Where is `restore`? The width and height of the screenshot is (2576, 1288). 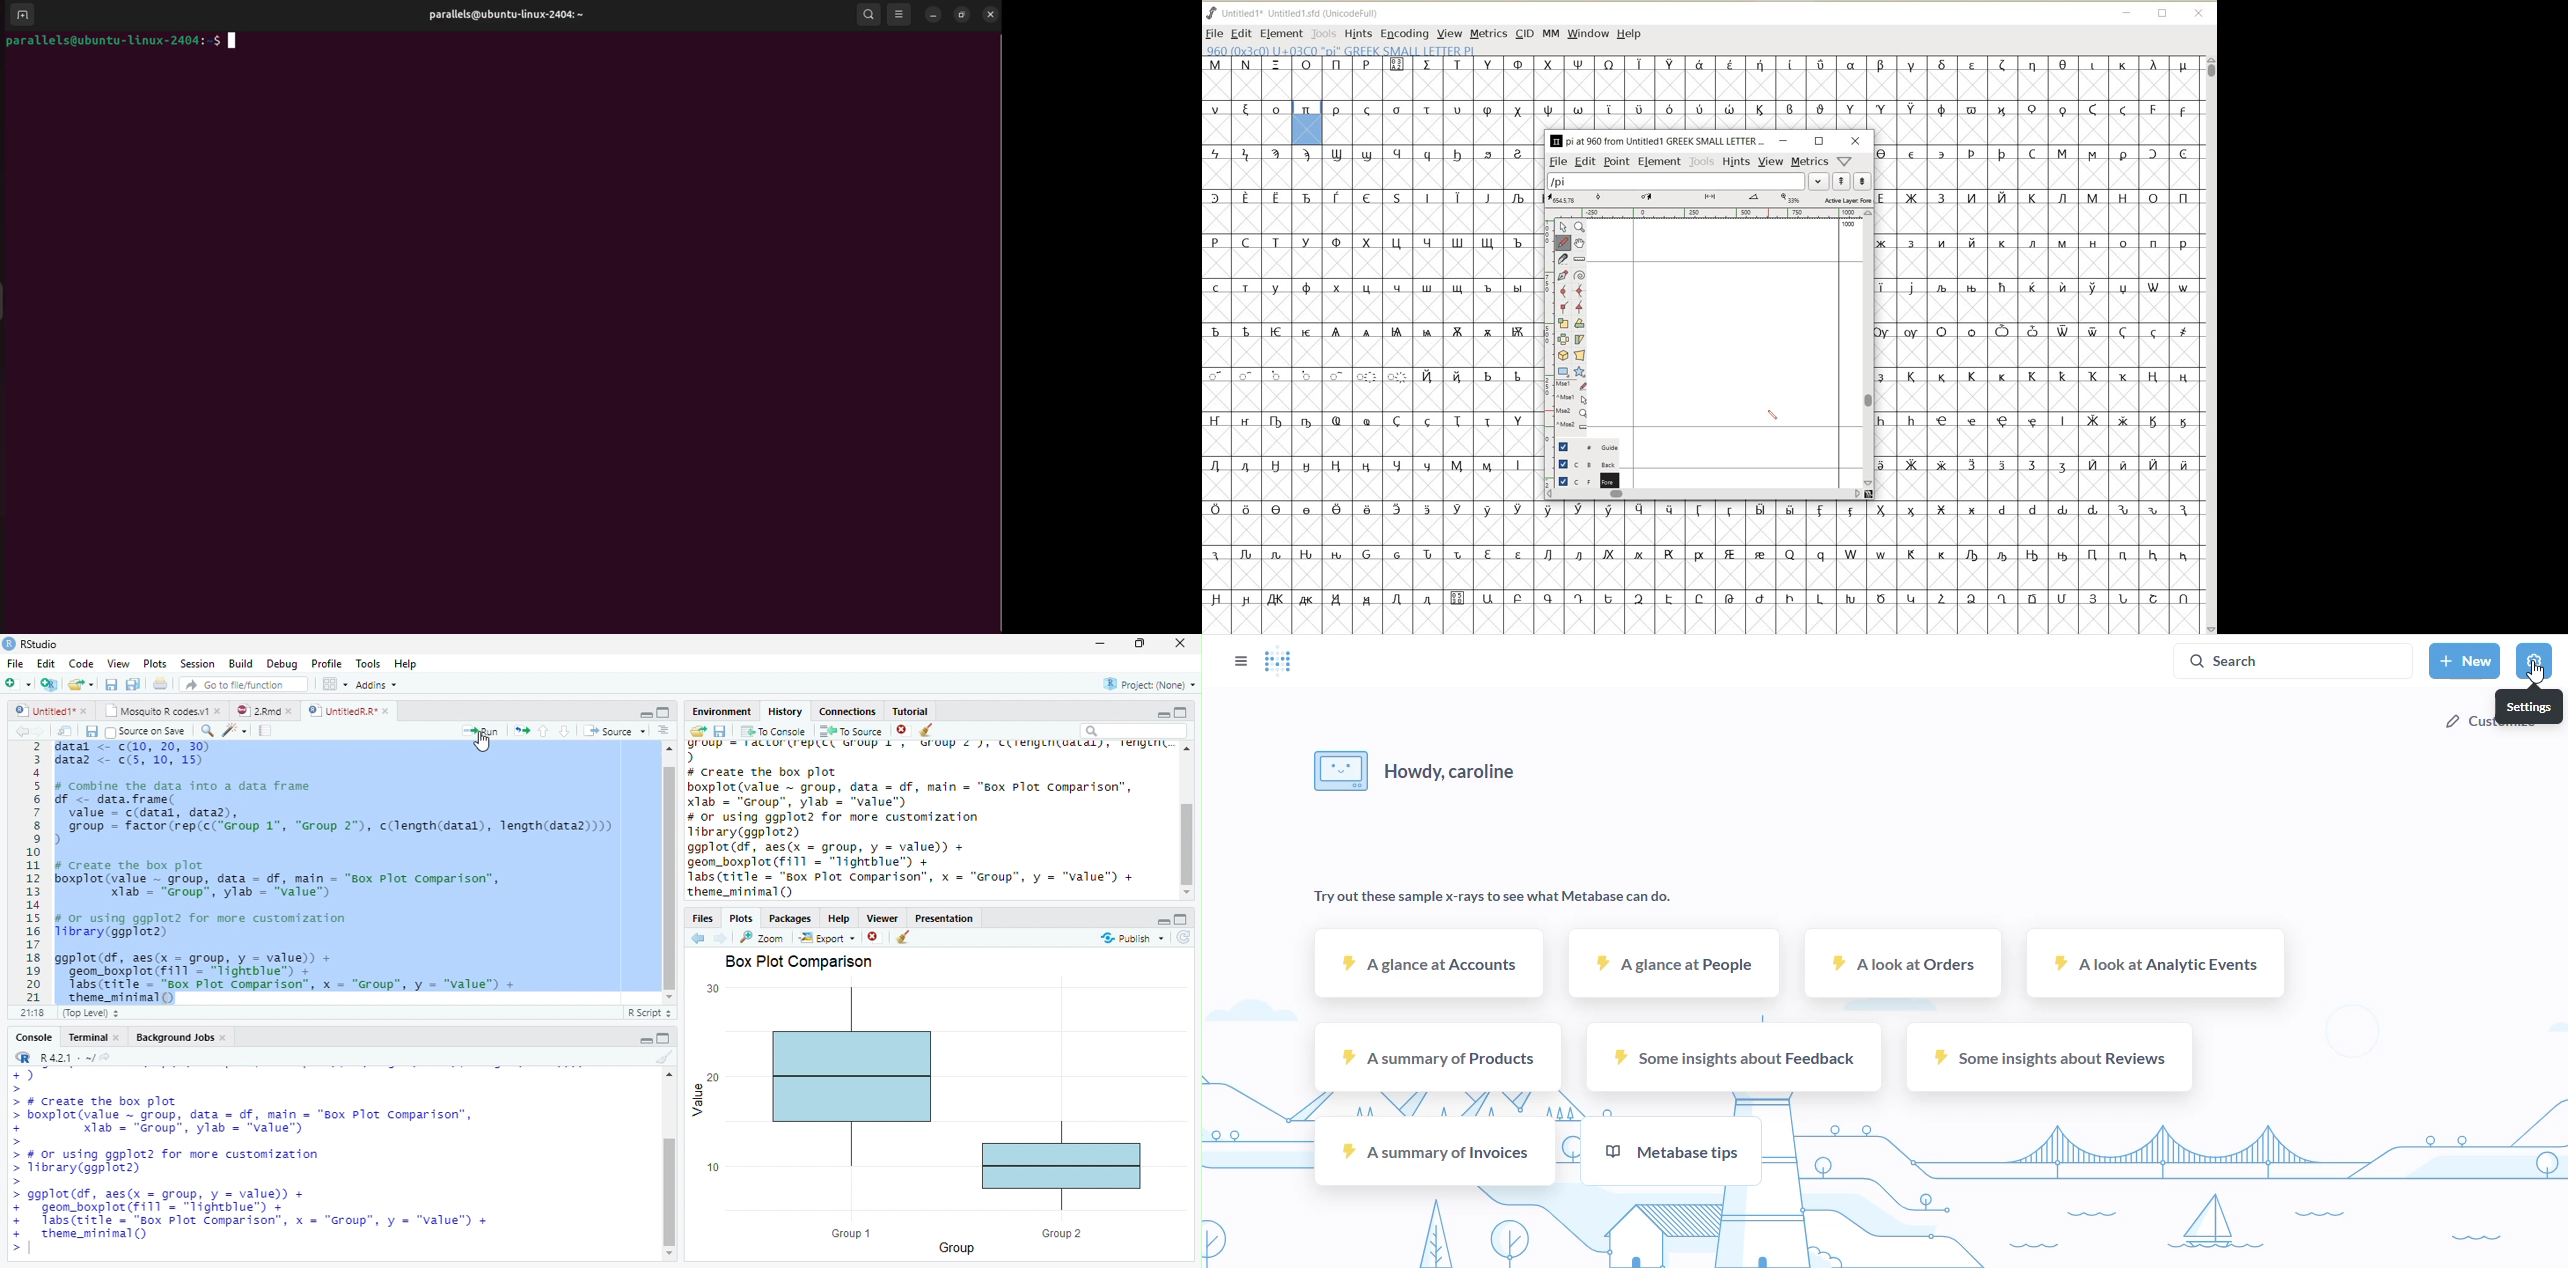 restore is located at coordinates (1140, 644).